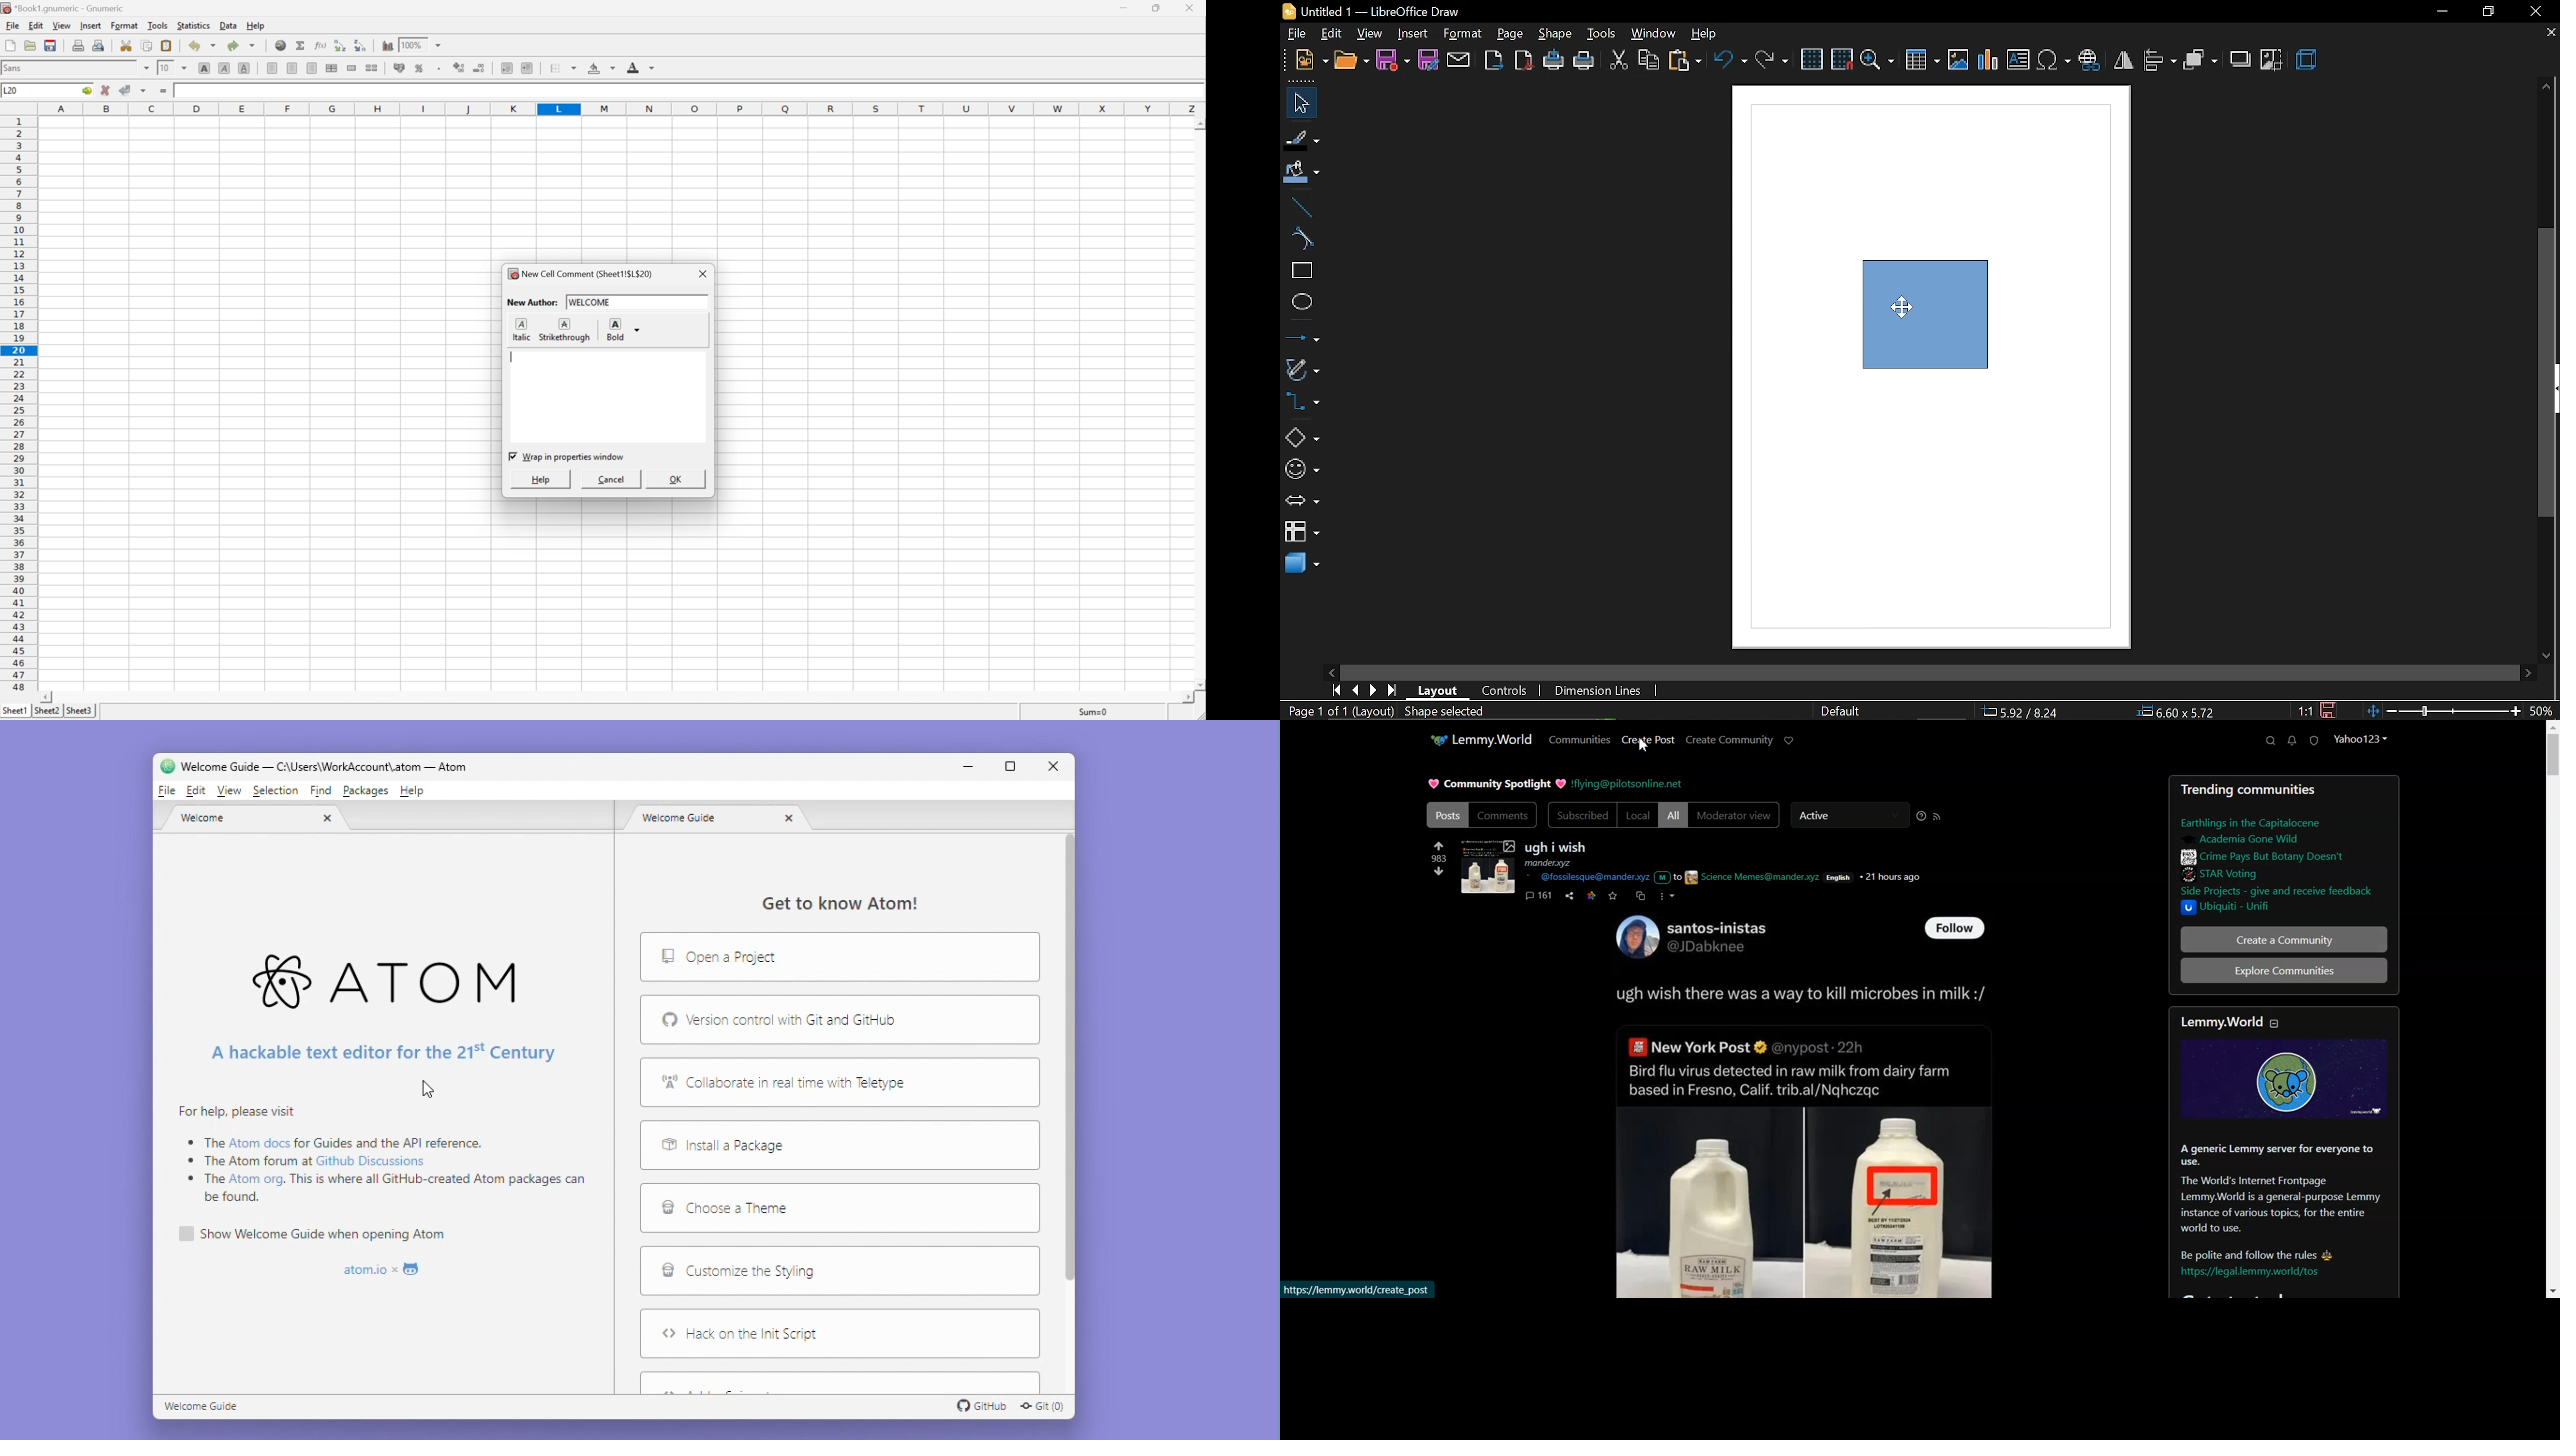 The width and height of the screenshot is (2576, 1456). Describe the element at coordinates (87, 91) in the screenshot. I see `Go To` at that location.